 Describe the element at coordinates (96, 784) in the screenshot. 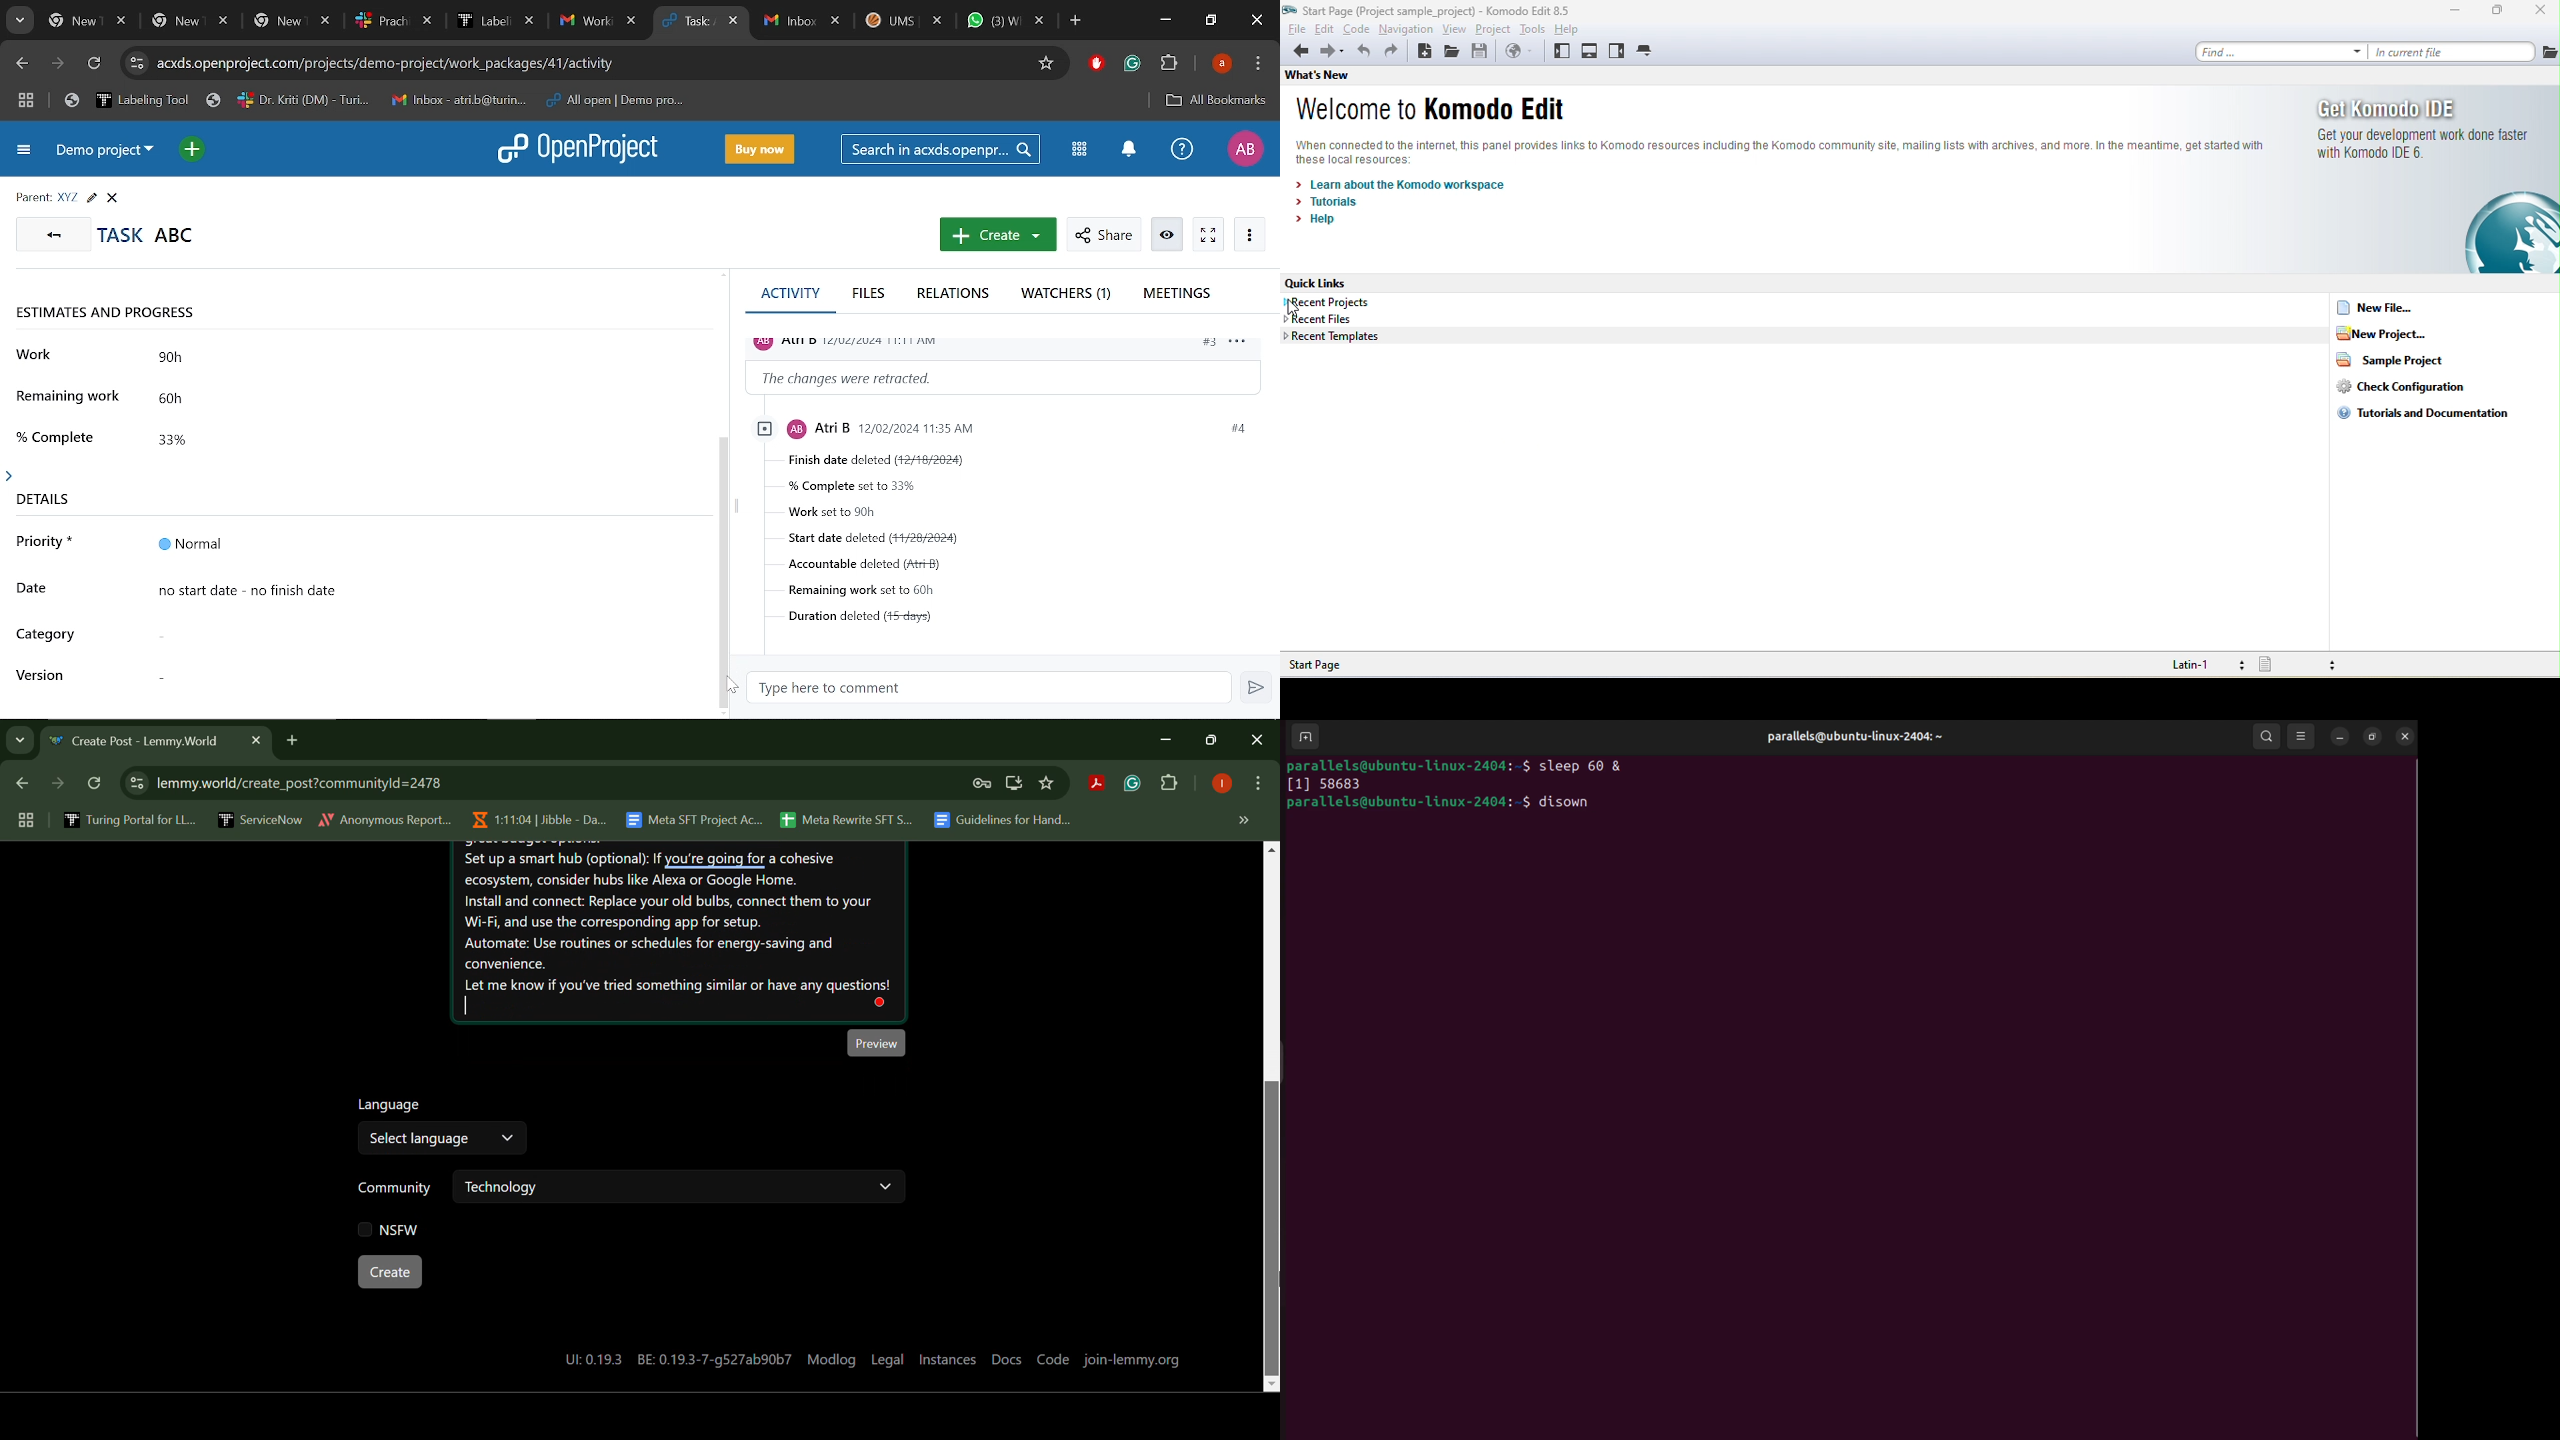

I see `Refresh Page ` at that location.